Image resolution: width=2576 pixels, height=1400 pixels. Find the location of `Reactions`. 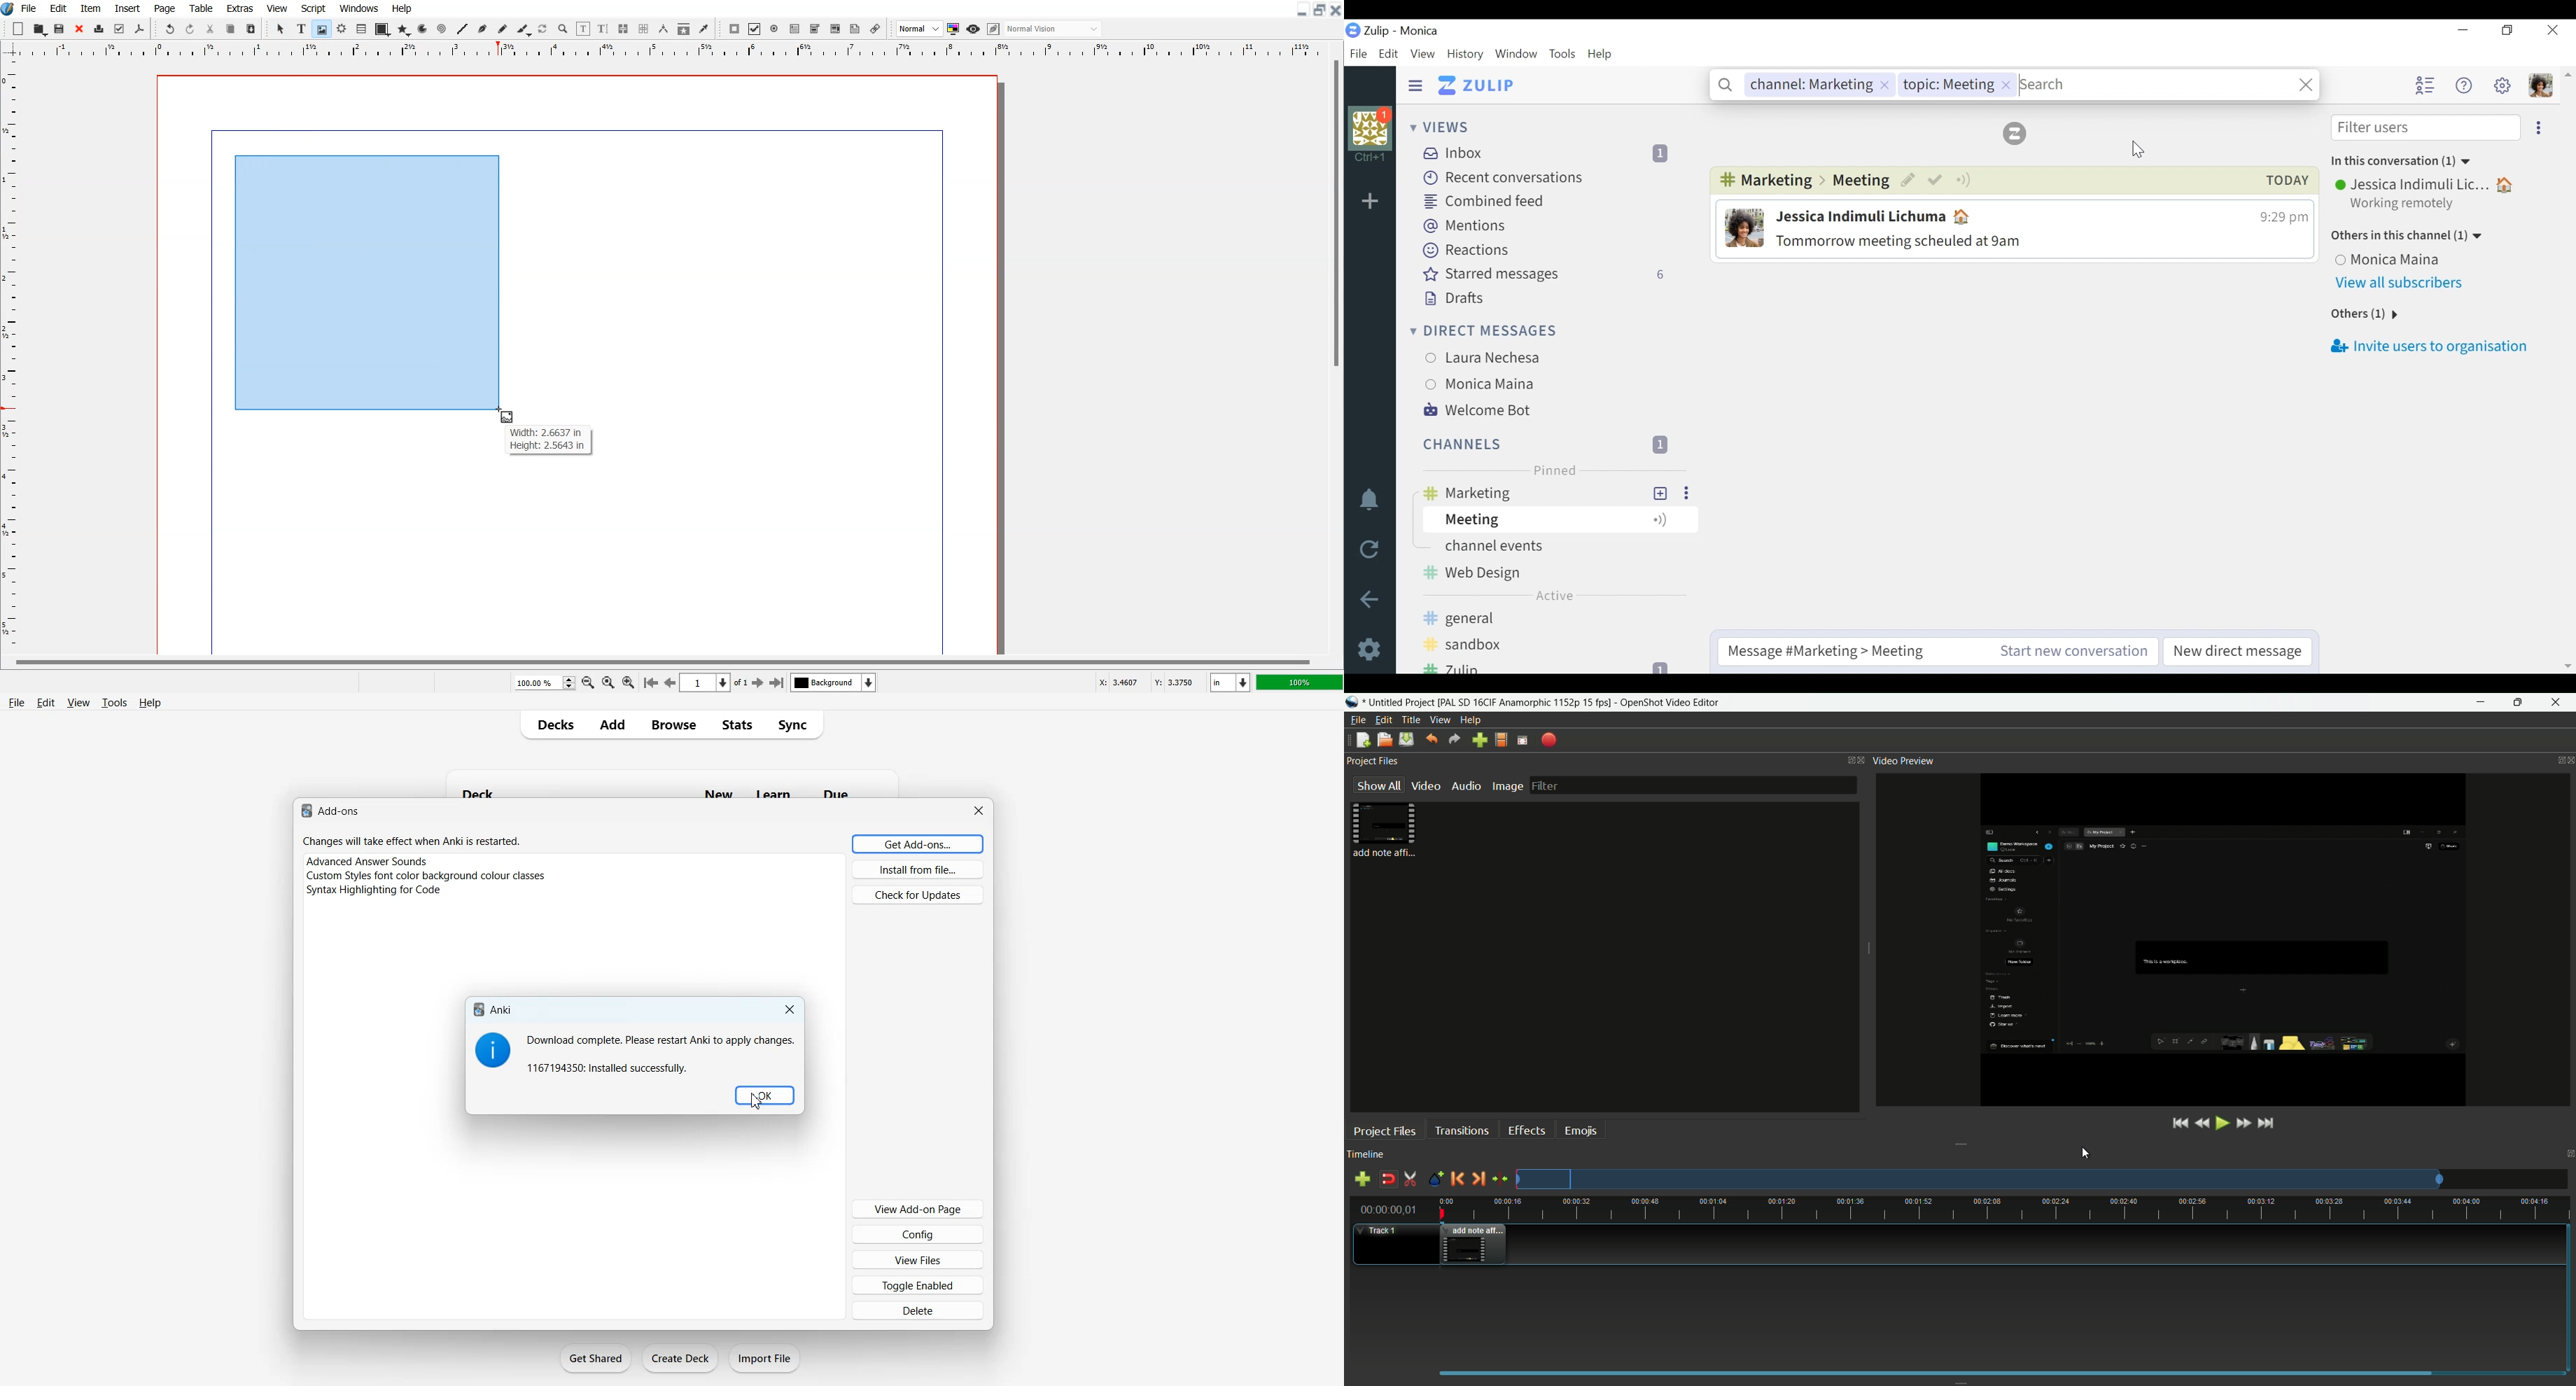

Reactions is located at coordinates (1465, 250).